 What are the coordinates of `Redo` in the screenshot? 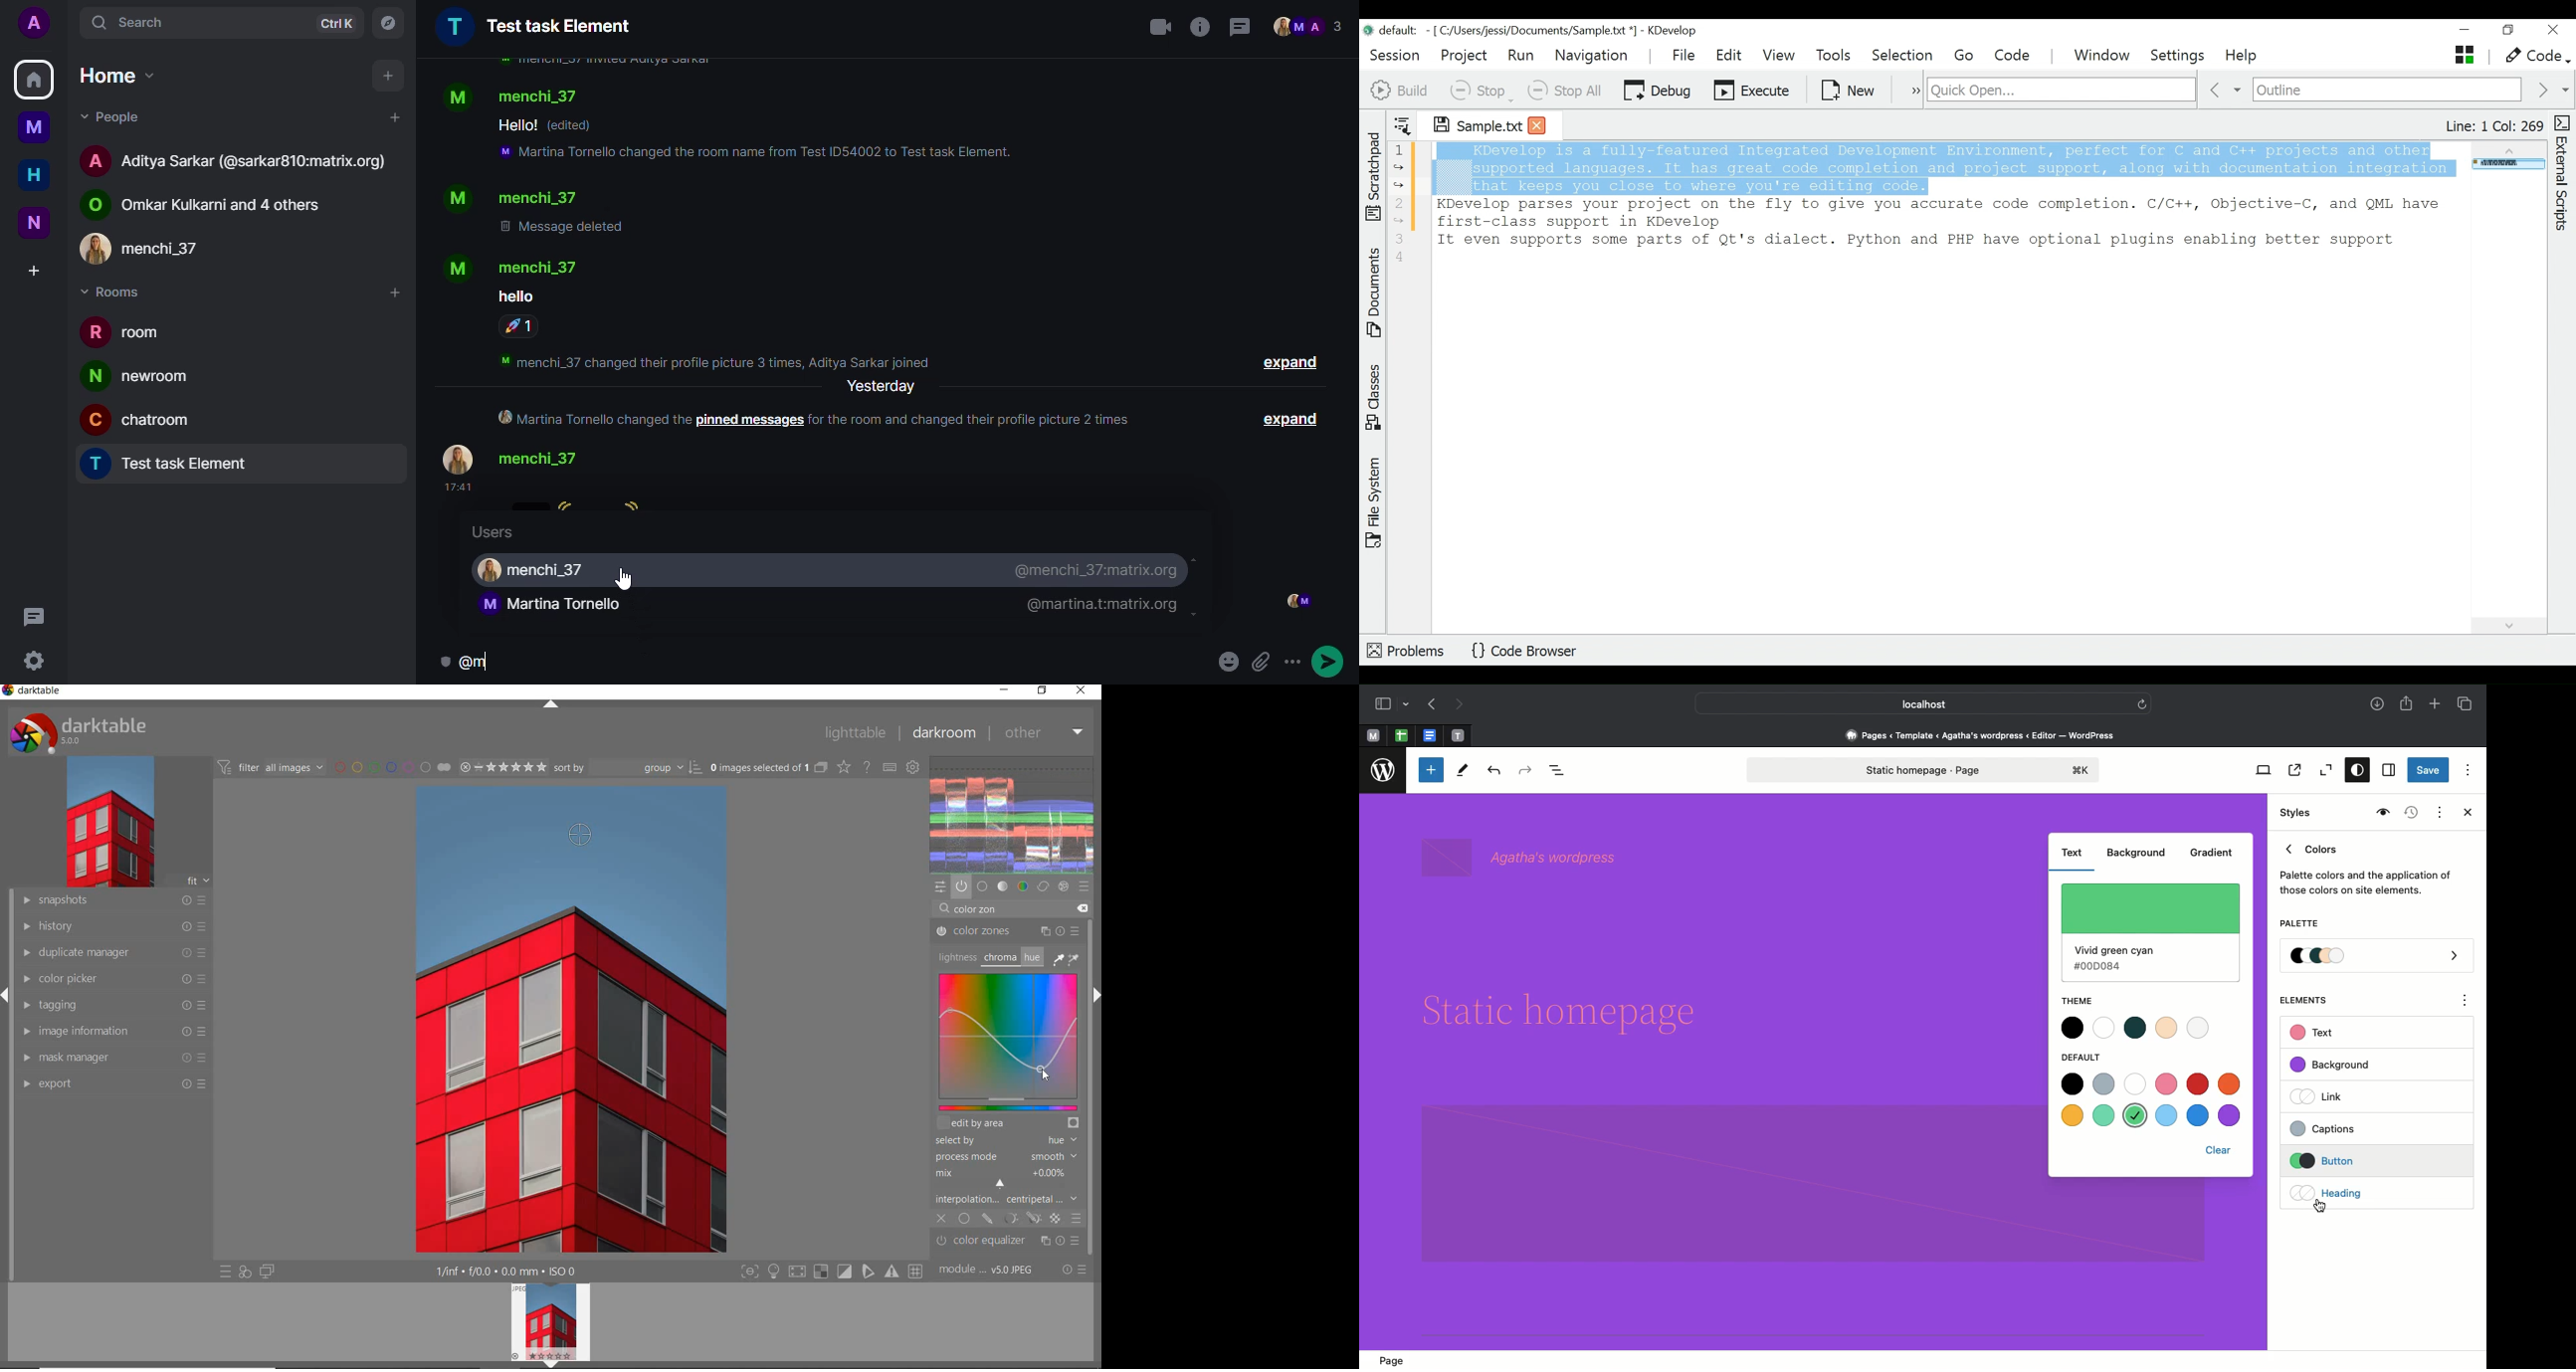 It's located at (1528, 771).